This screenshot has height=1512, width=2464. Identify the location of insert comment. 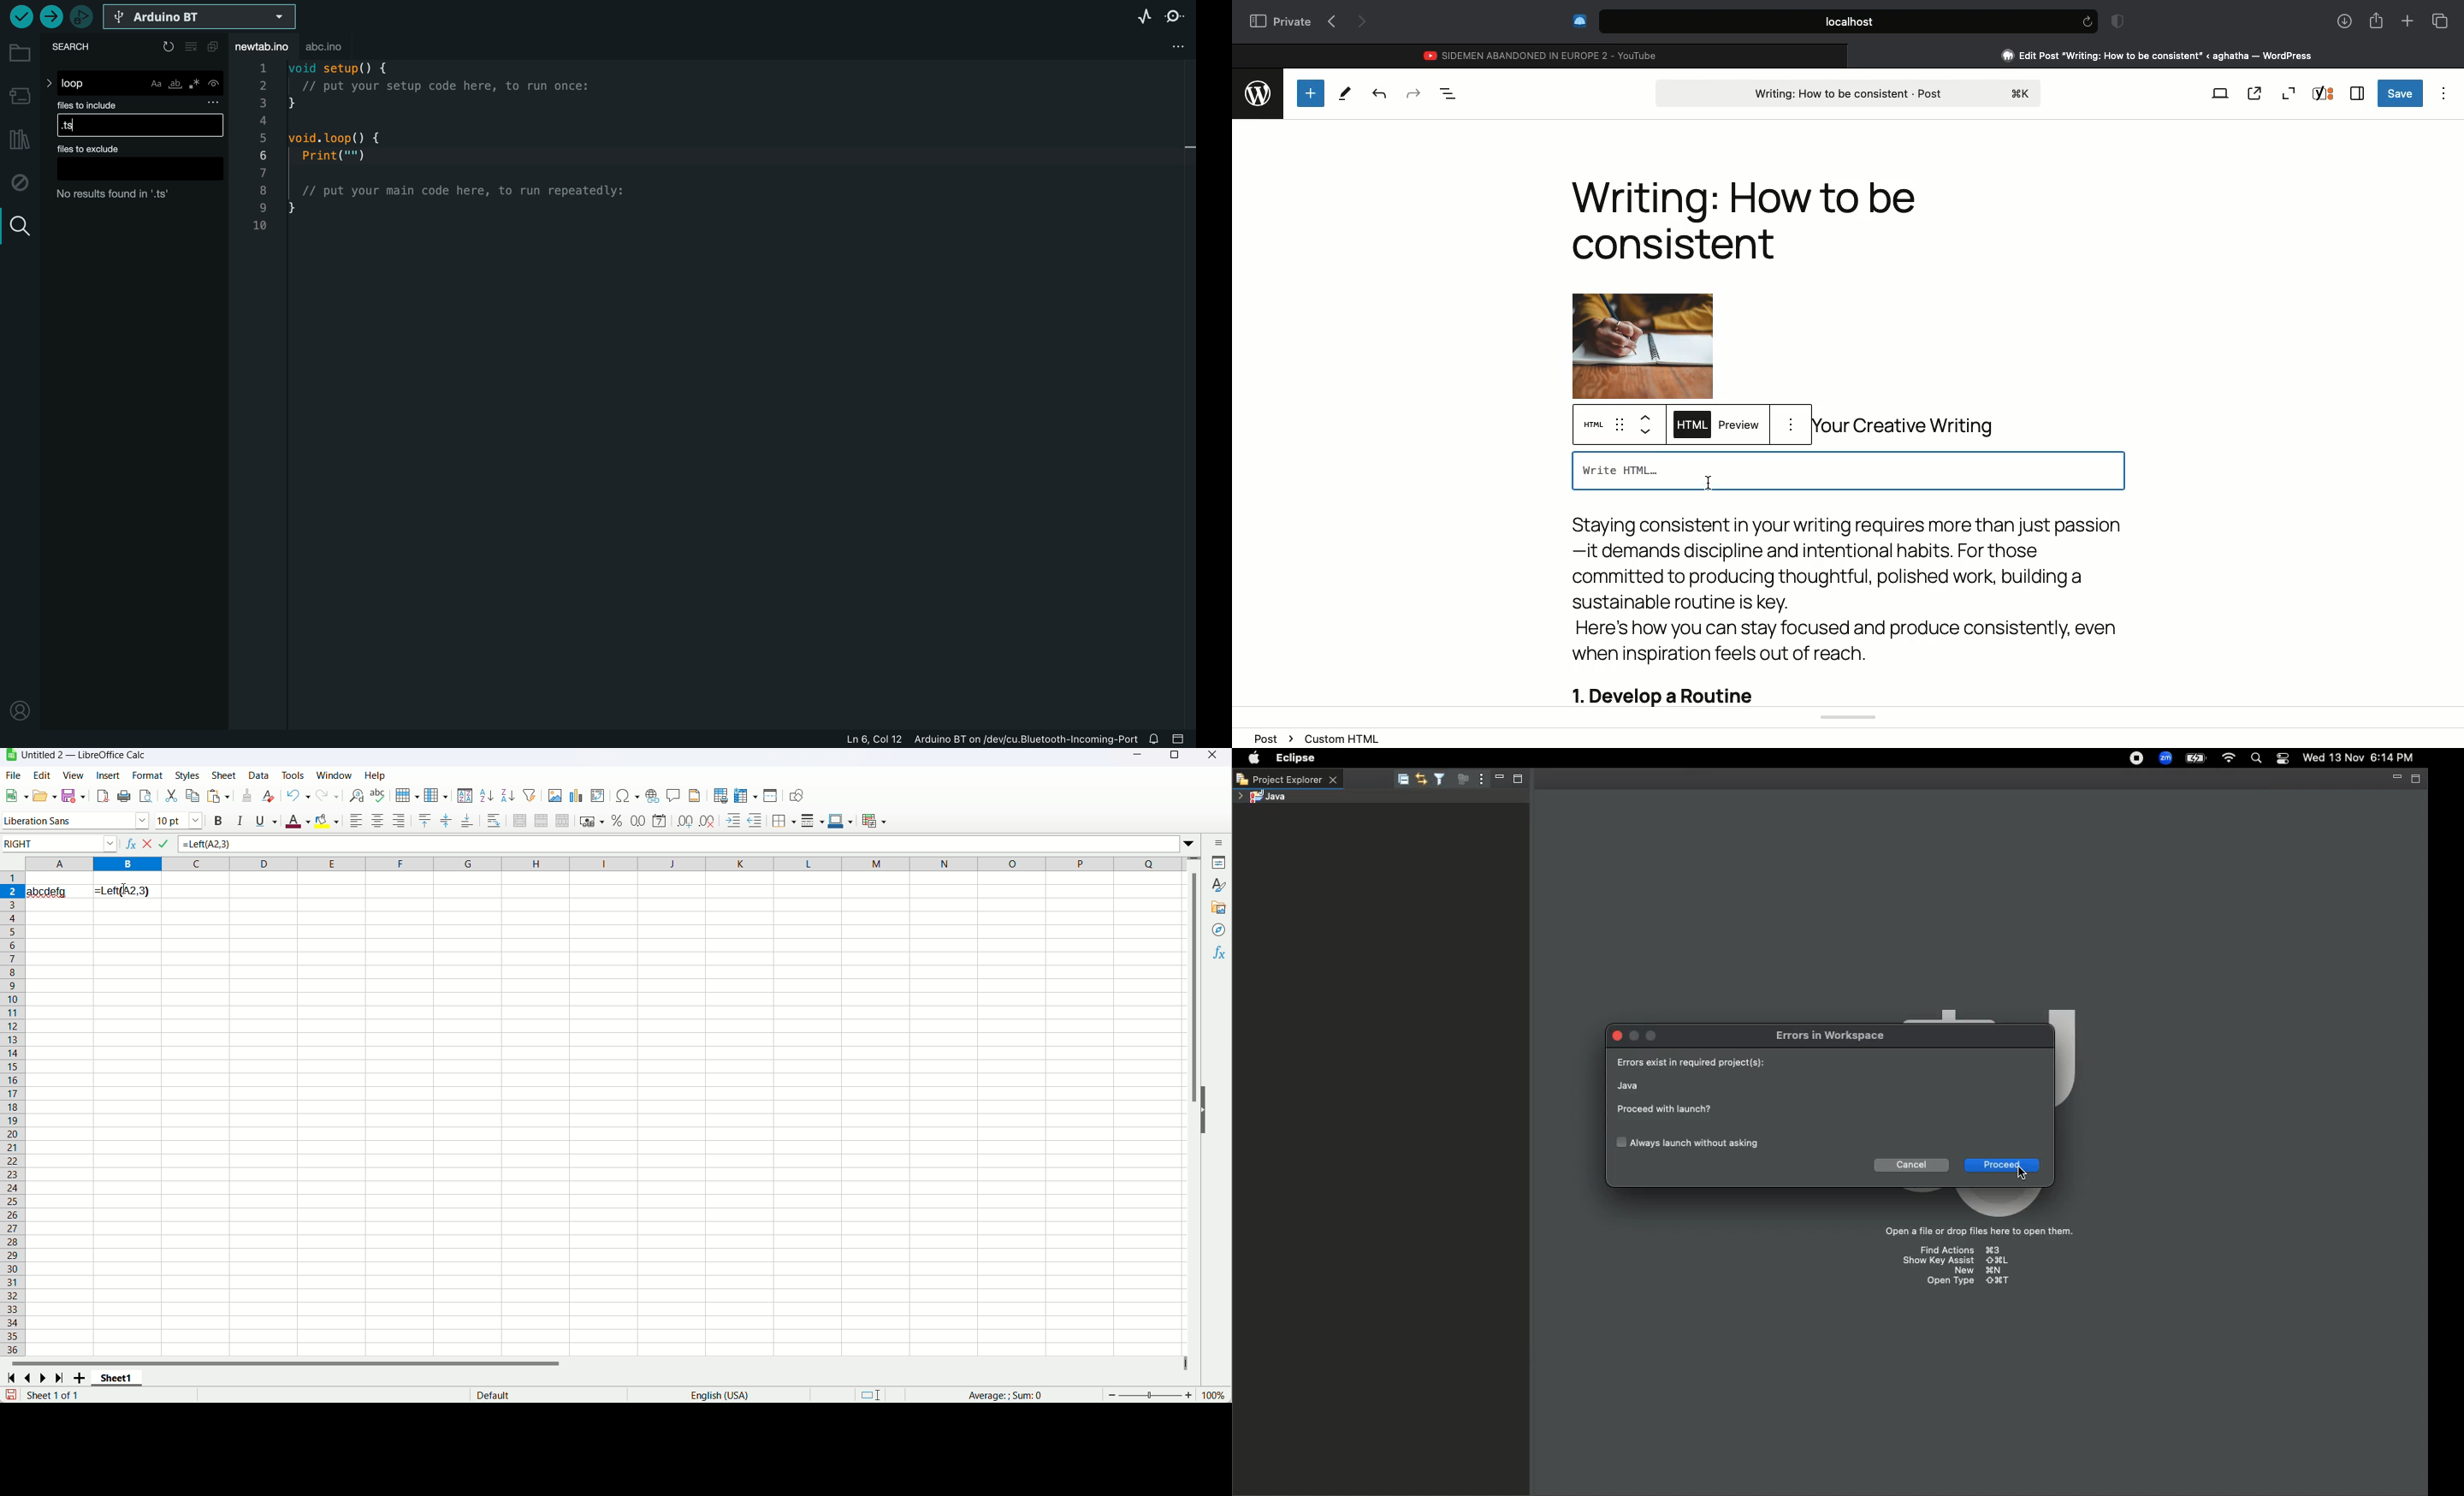
(674, 795).